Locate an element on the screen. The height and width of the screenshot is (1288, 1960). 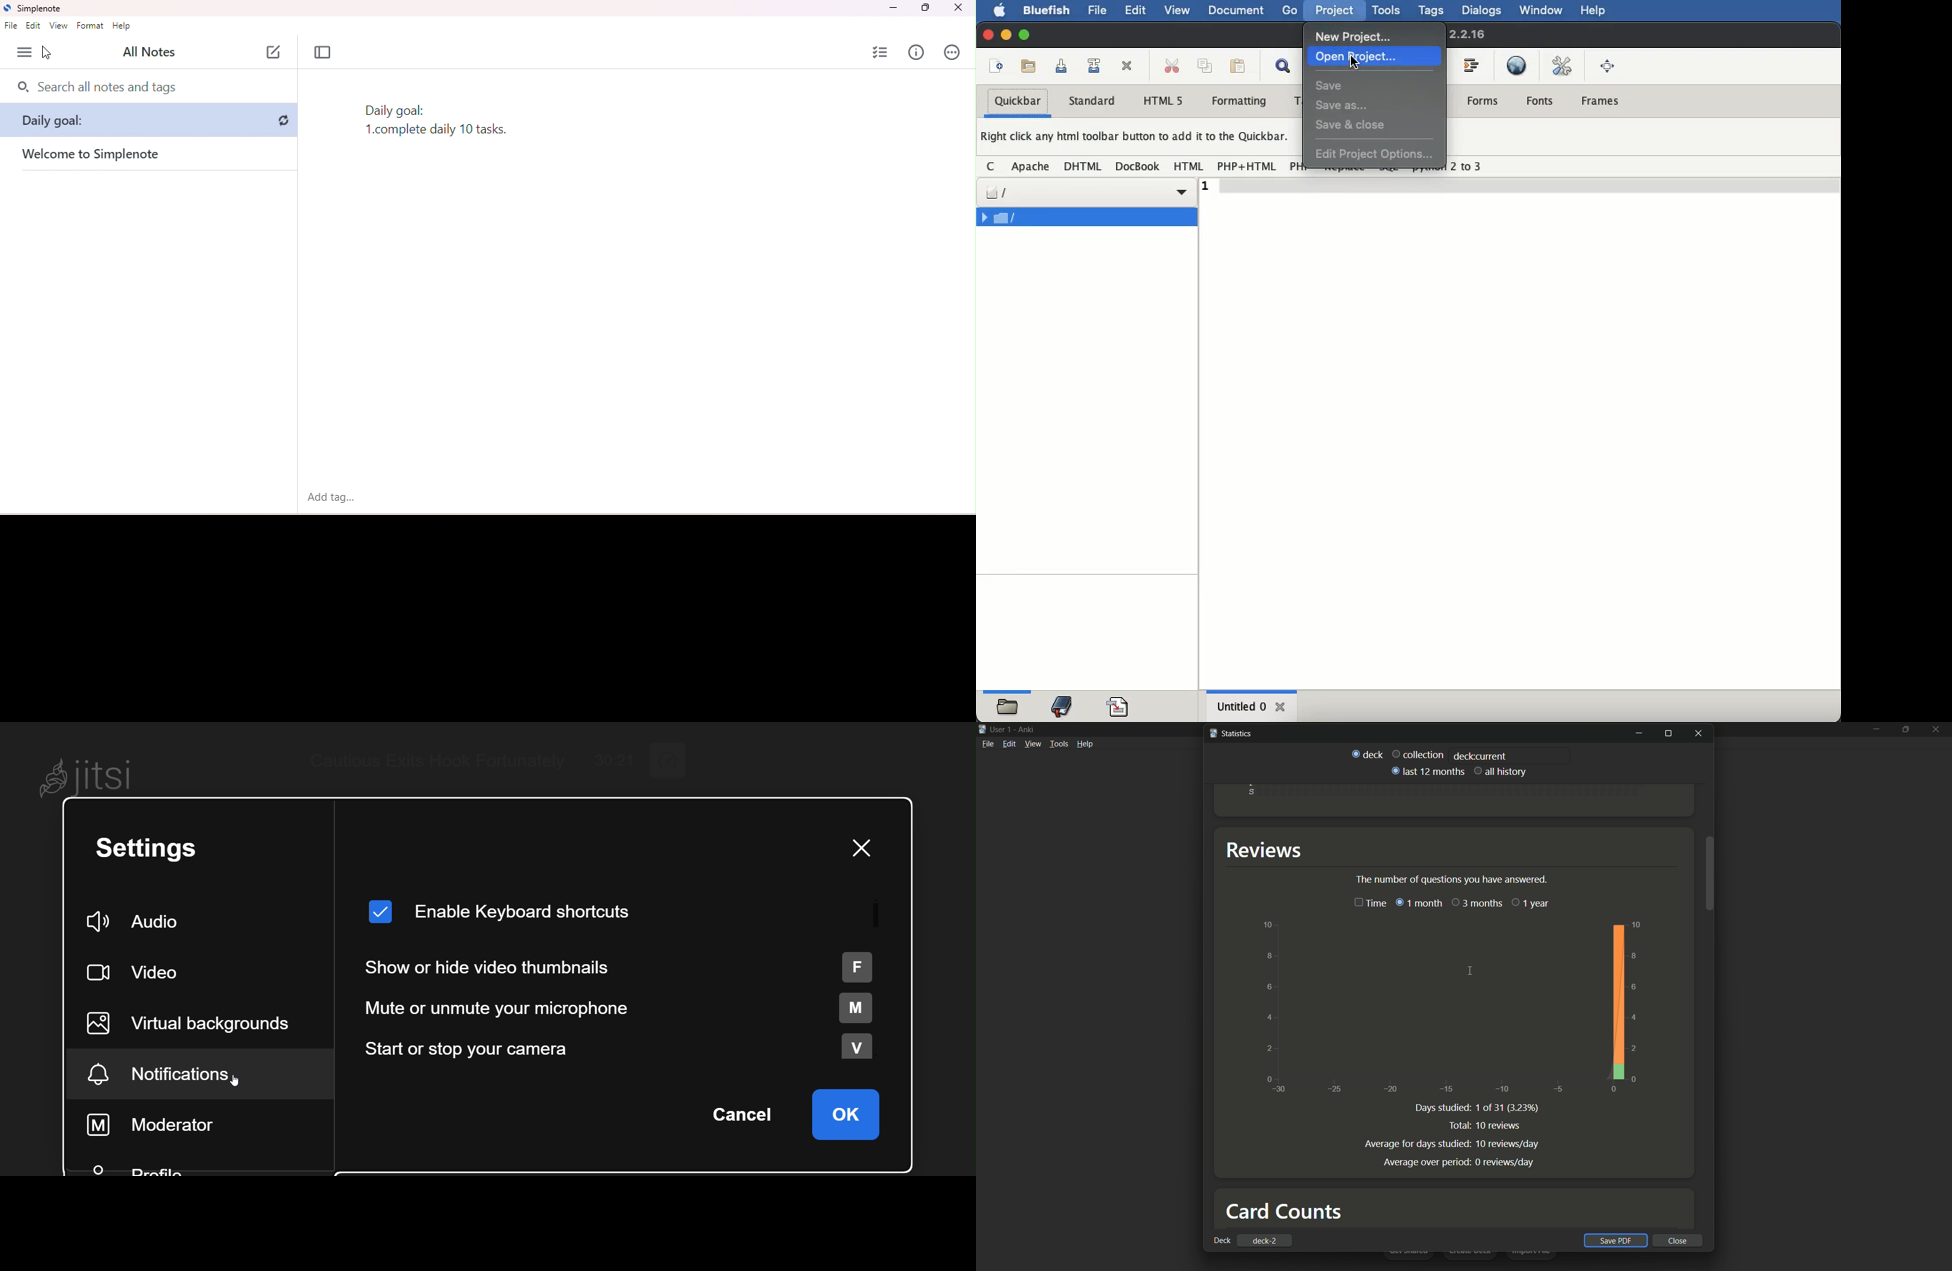
Last 12 months is located at coordinates (1426, 771).